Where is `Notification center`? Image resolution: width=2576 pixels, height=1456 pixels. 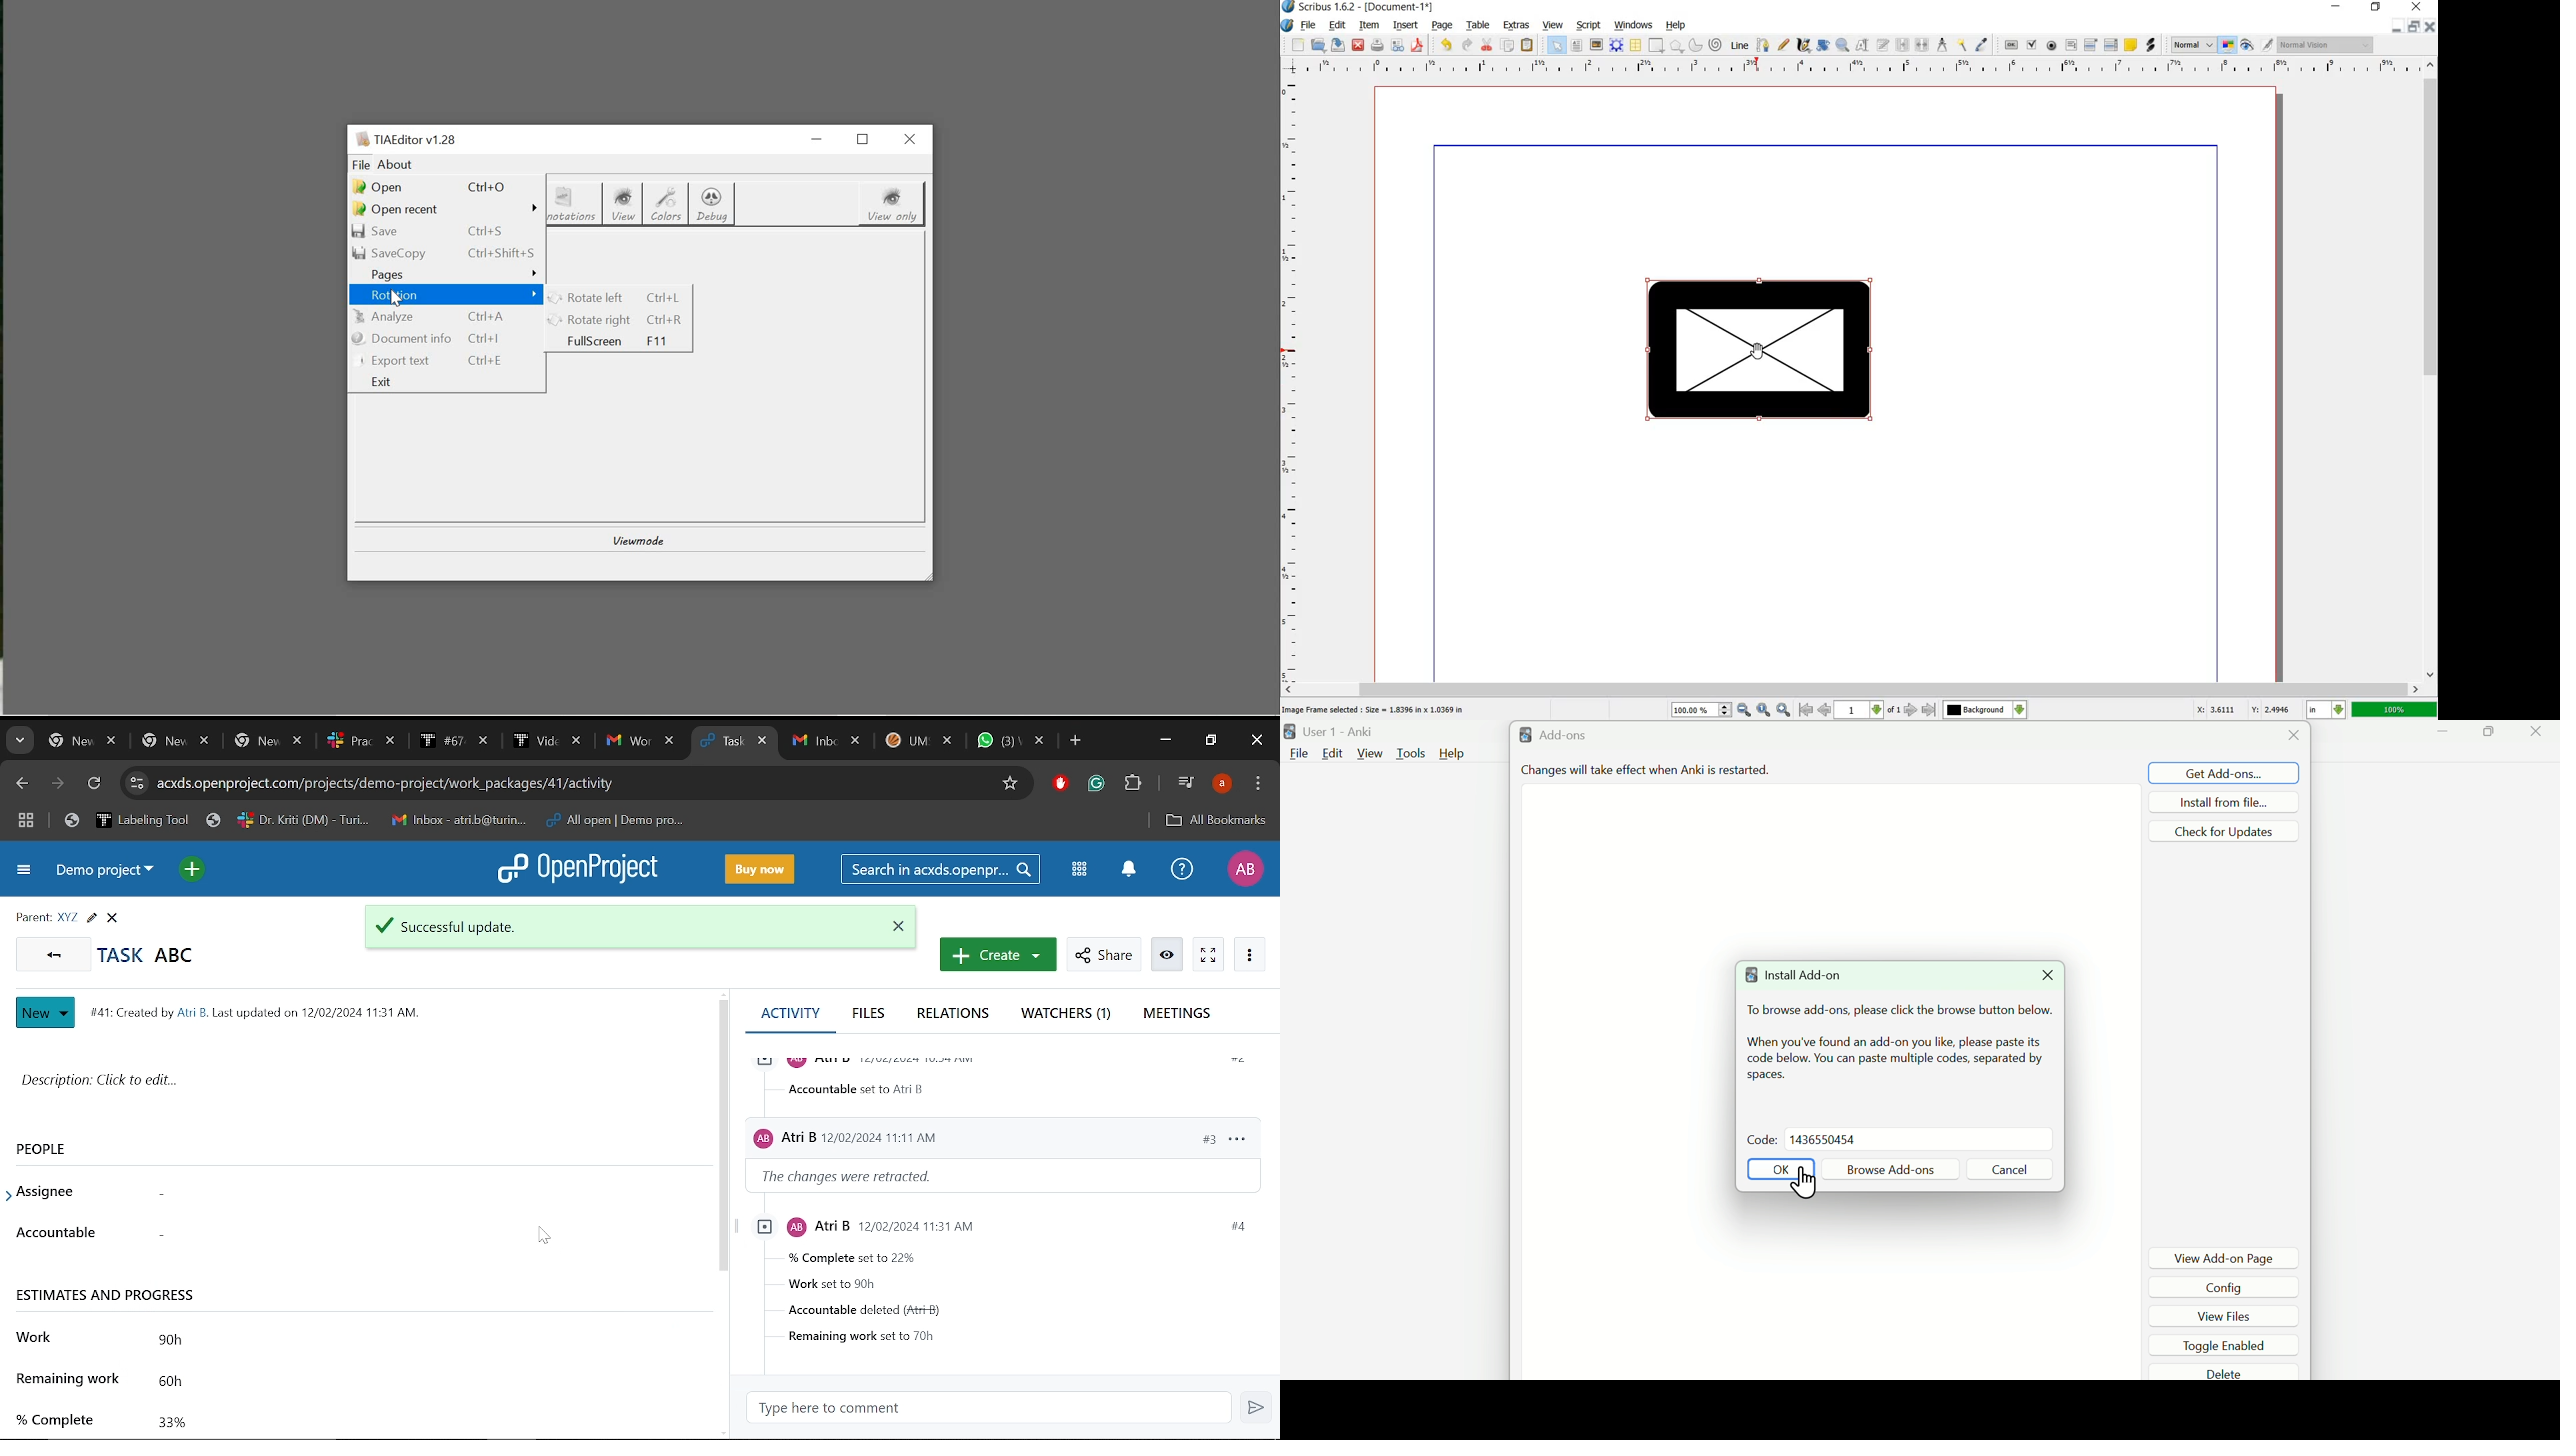 Notification center is located at coordinates (1126, 870).